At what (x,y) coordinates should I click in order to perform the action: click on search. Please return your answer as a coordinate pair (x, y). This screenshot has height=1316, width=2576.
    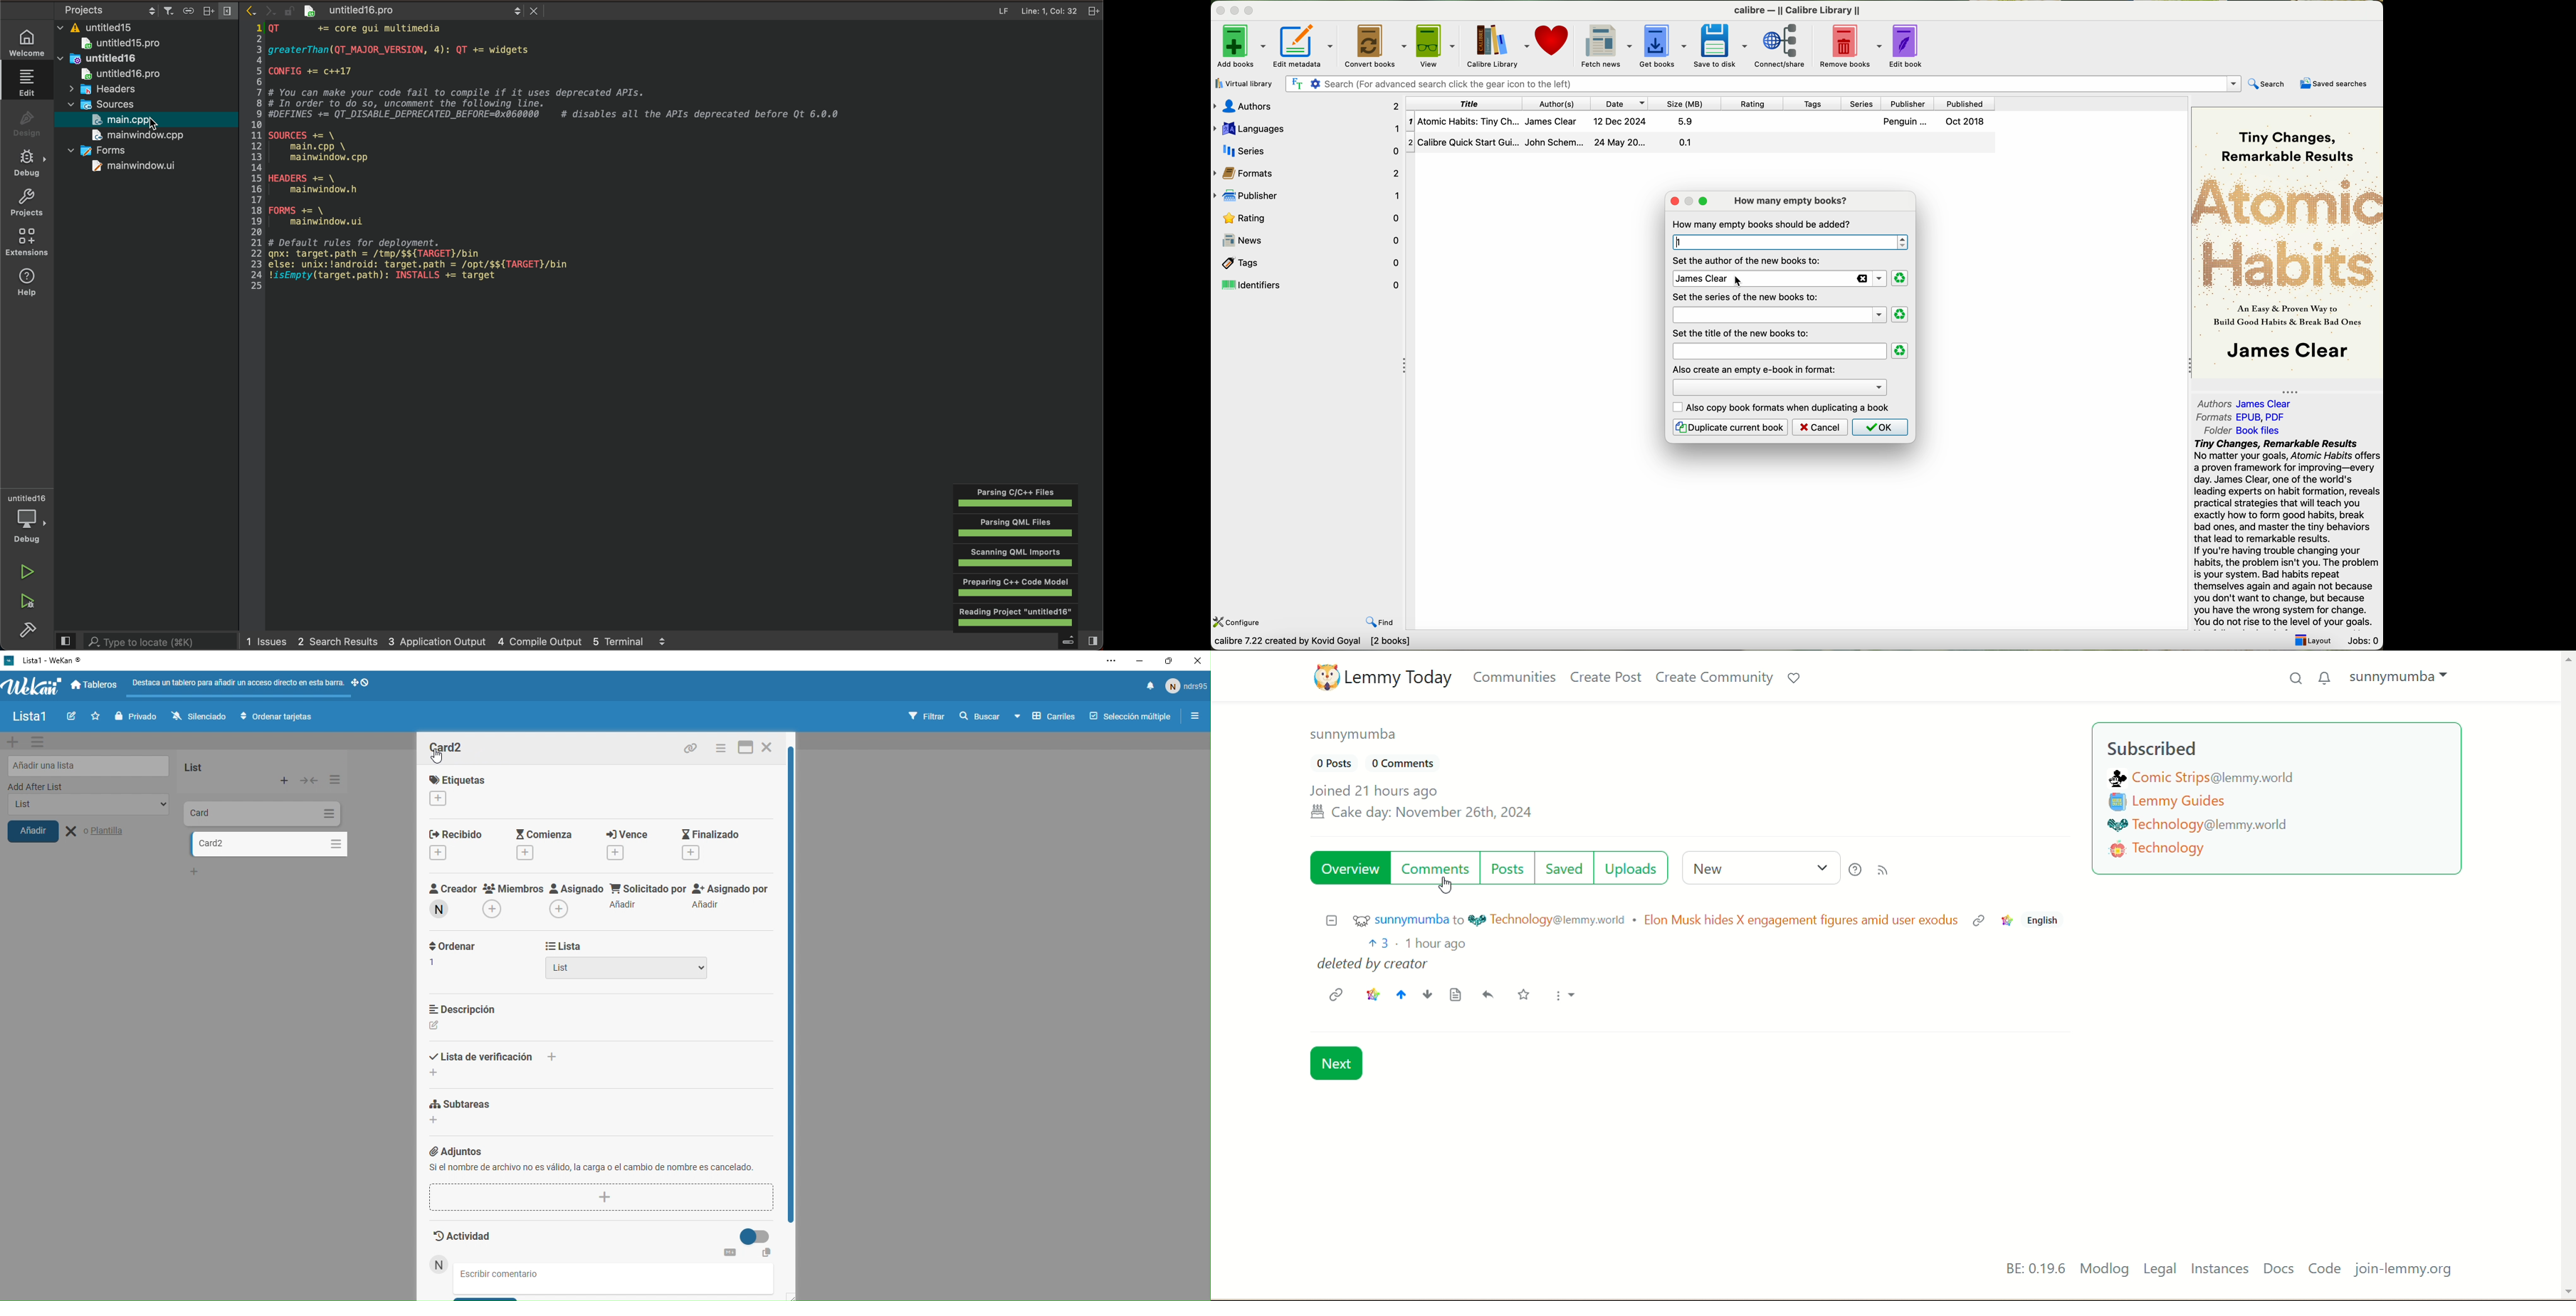
    Looking at the image, I should click on (144, 641).